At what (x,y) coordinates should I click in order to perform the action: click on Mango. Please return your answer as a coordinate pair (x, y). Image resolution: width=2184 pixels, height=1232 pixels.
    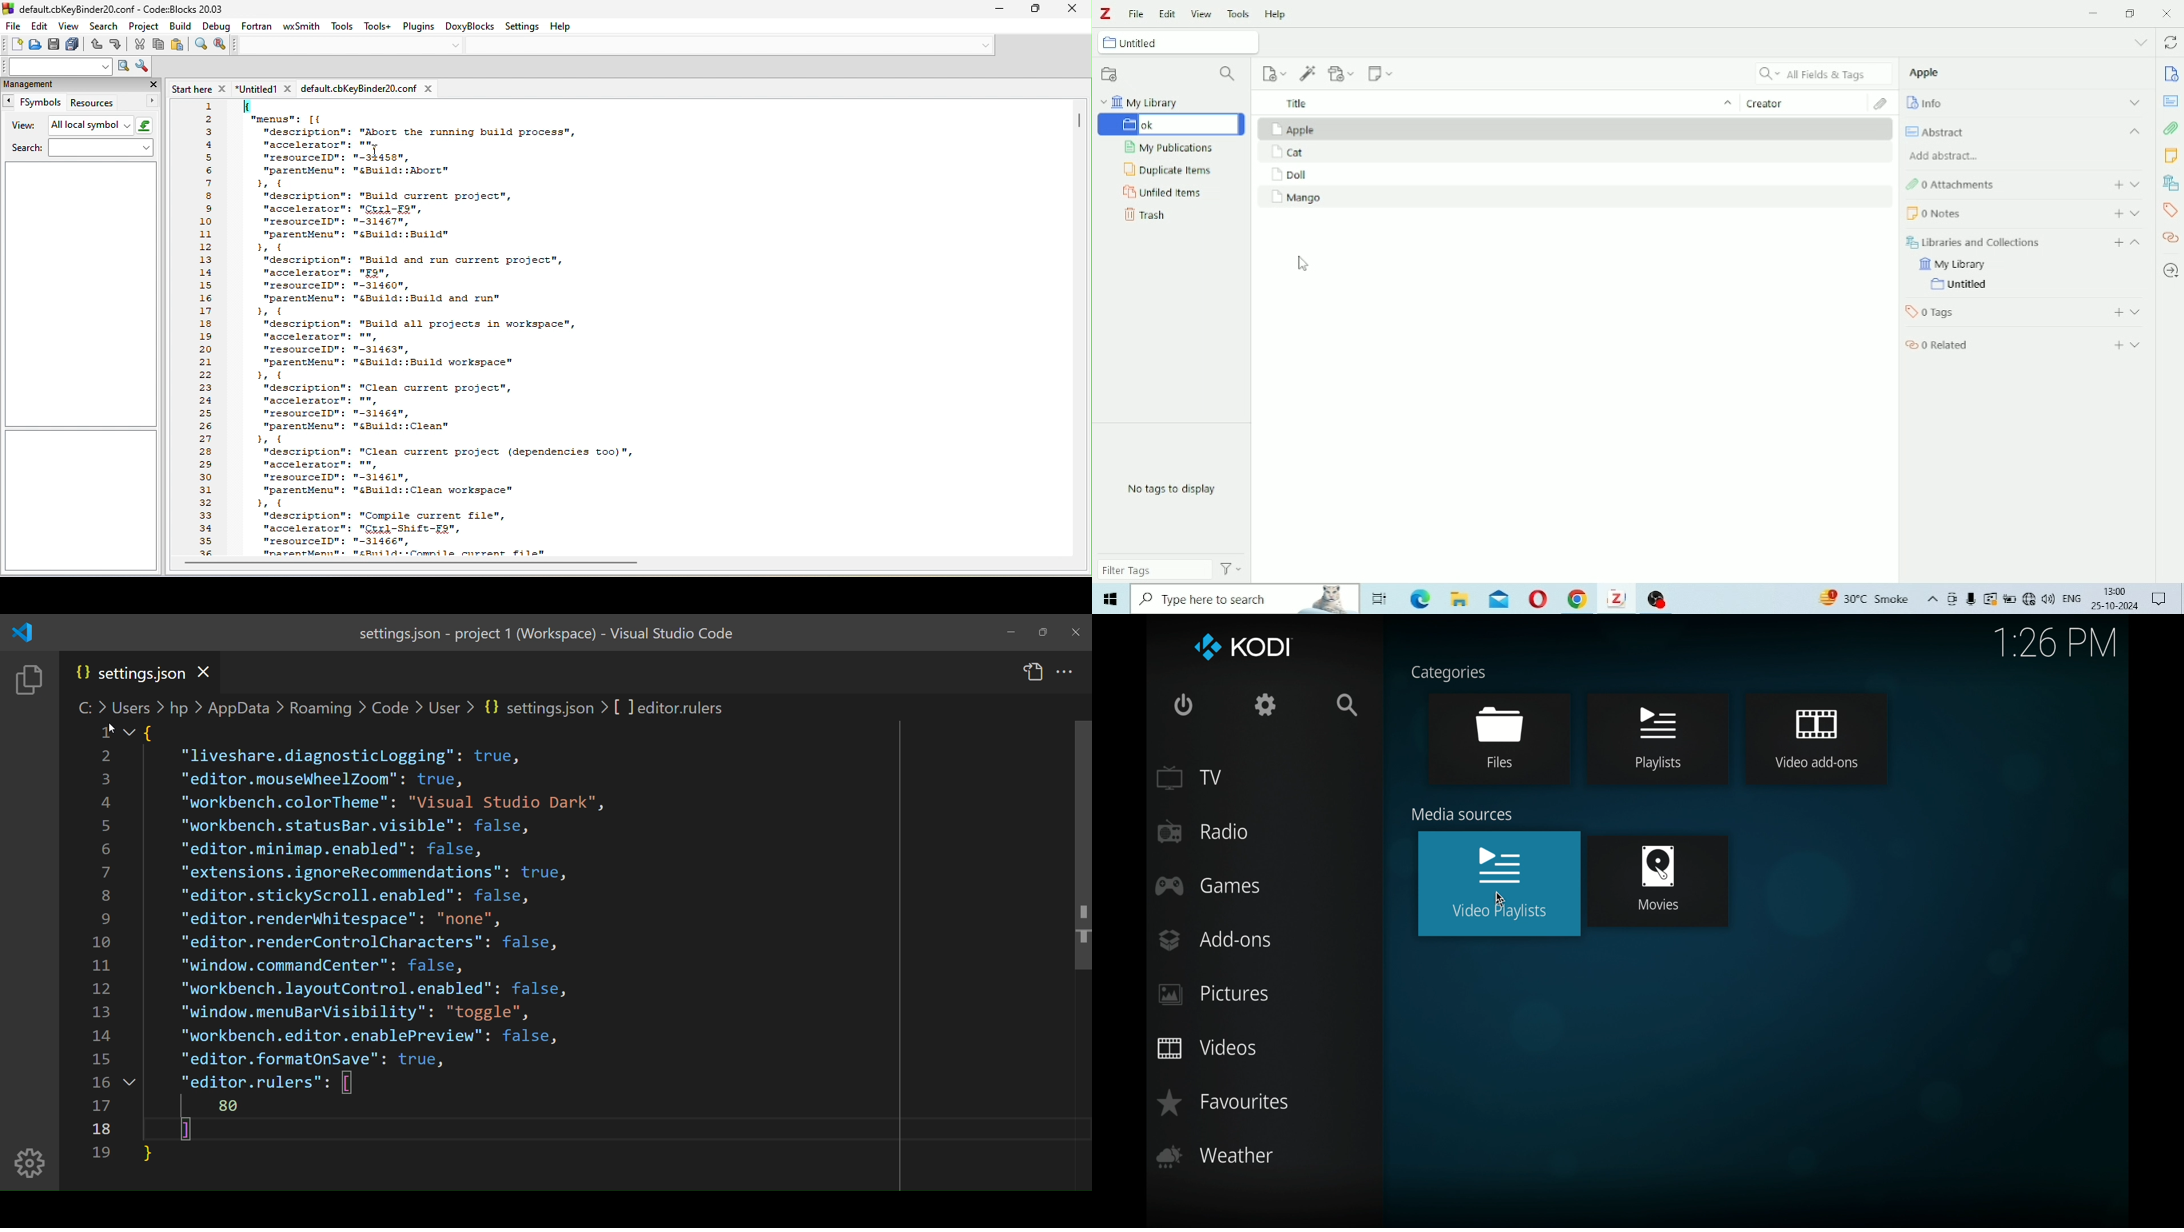
    Looking at the image, I should click on (1295, 198).